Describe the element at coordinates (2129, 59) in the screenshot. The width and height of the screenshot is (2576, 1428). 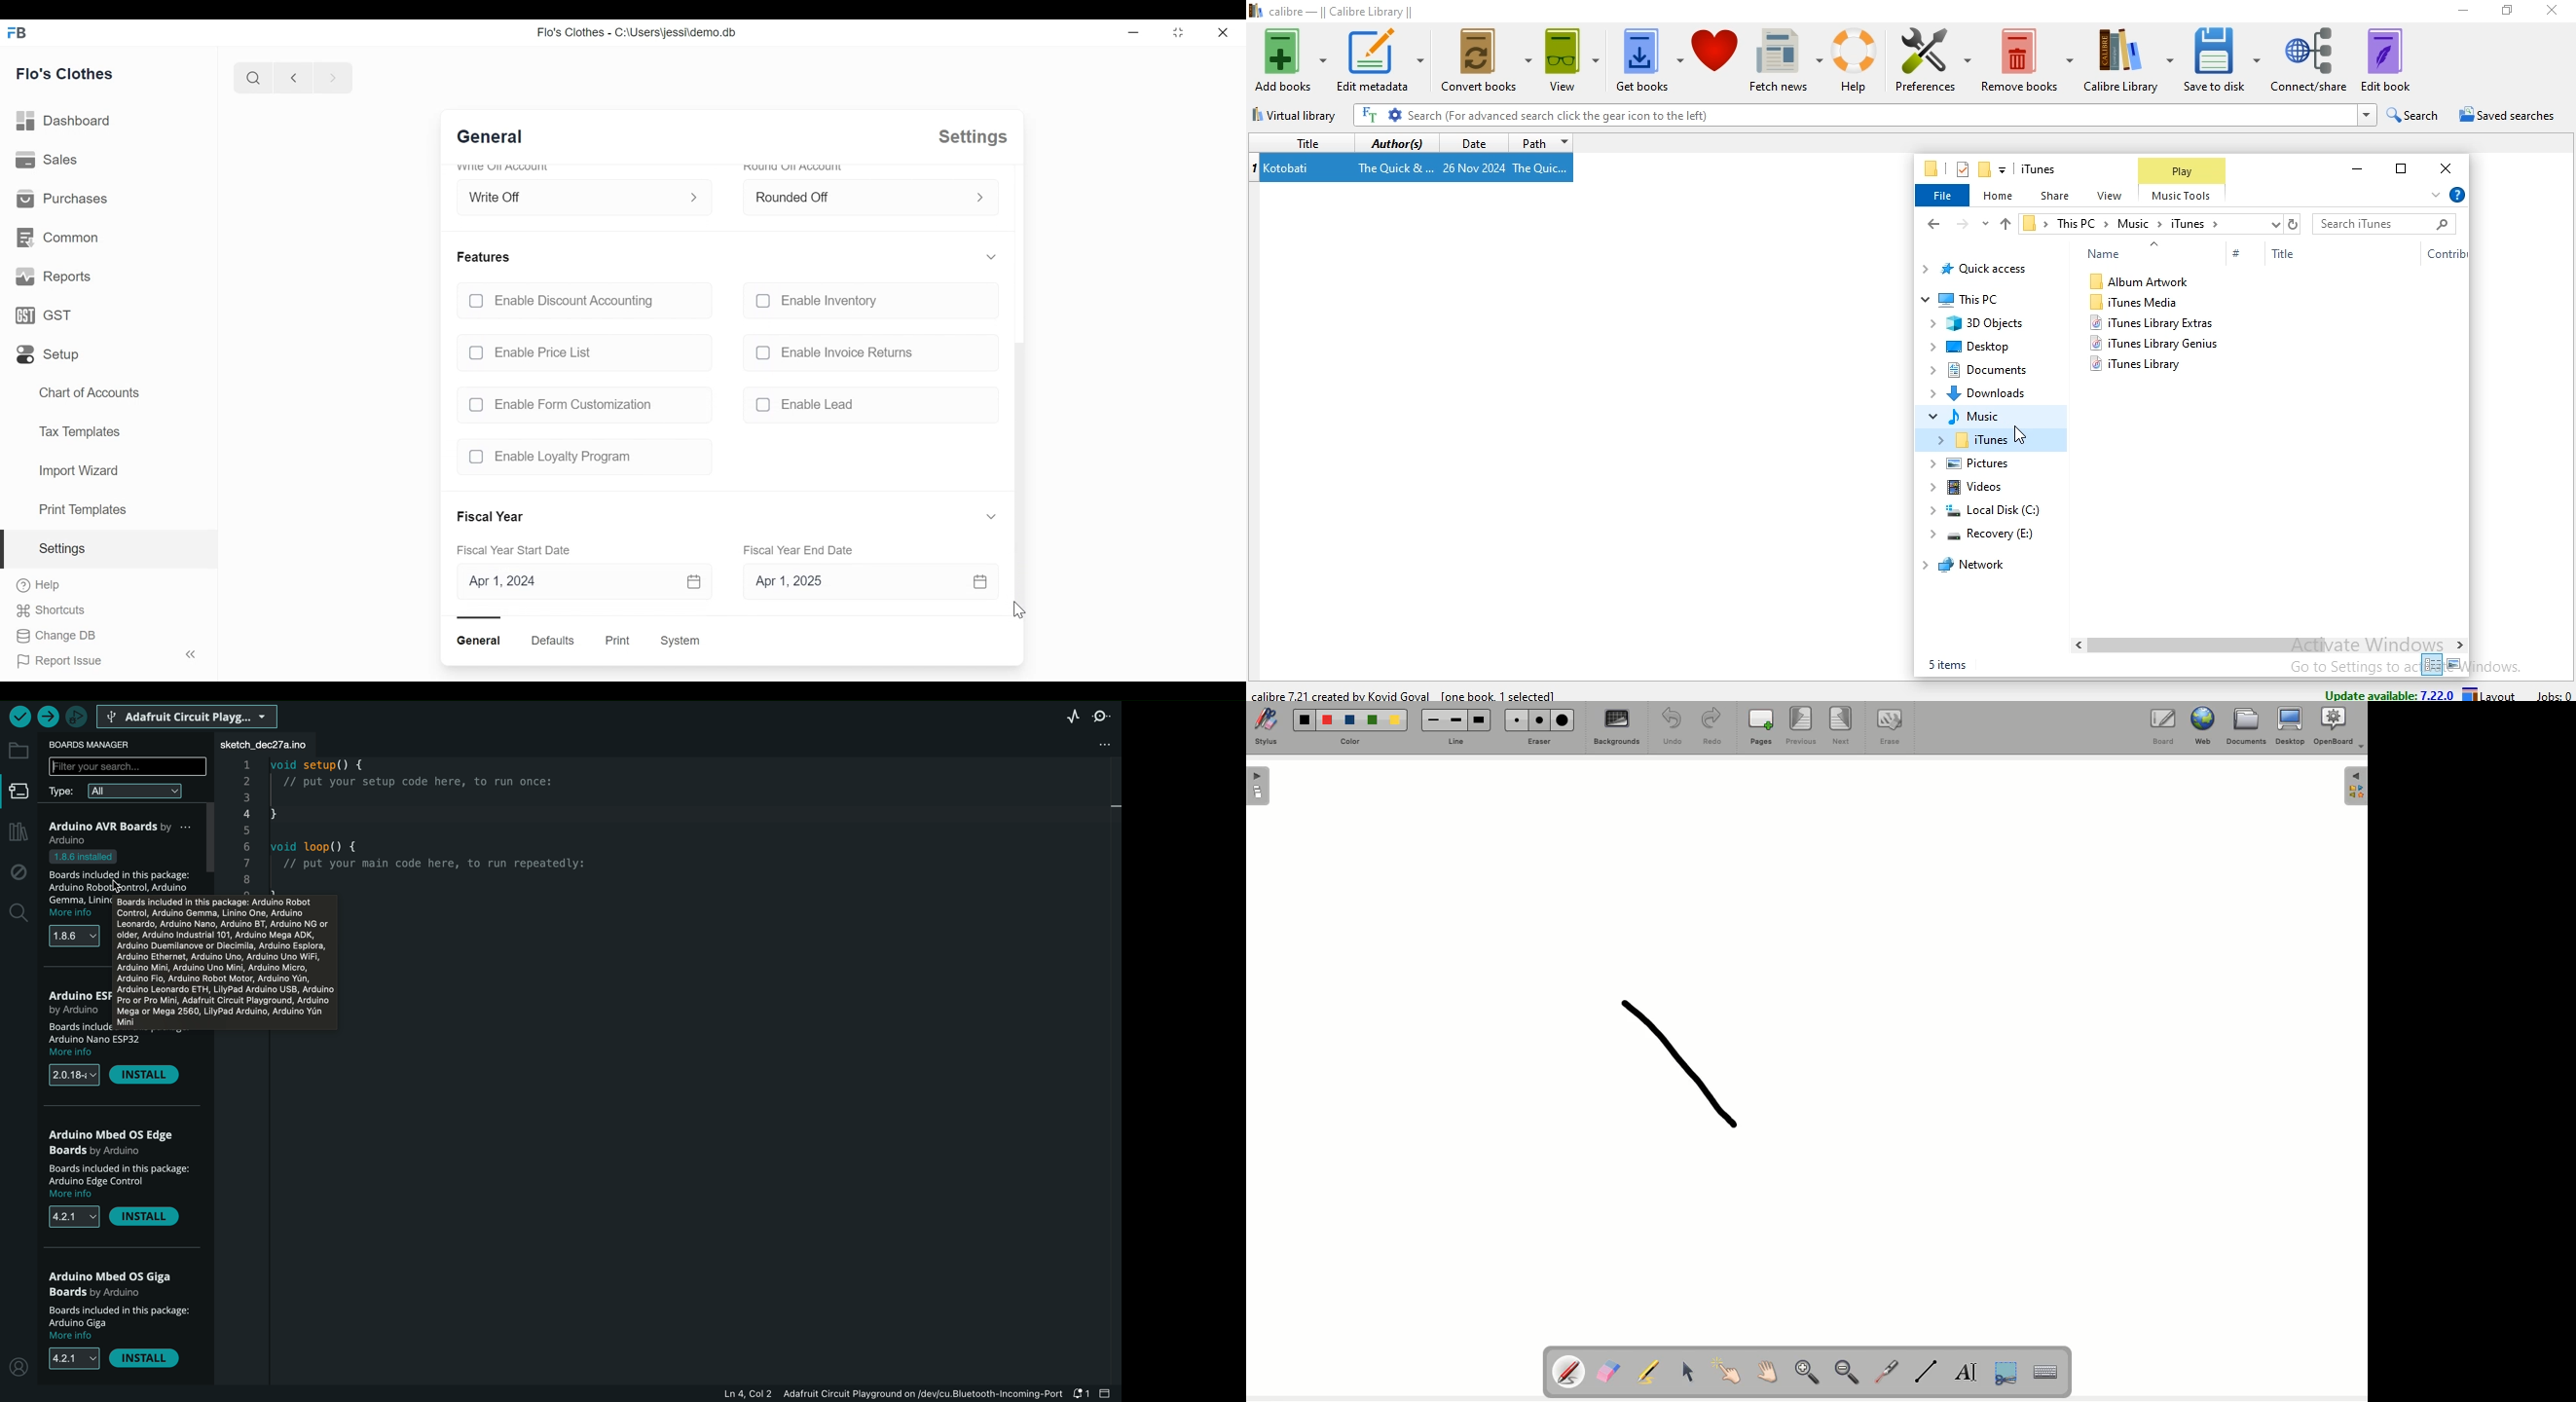
I see `calibre library` at that location.